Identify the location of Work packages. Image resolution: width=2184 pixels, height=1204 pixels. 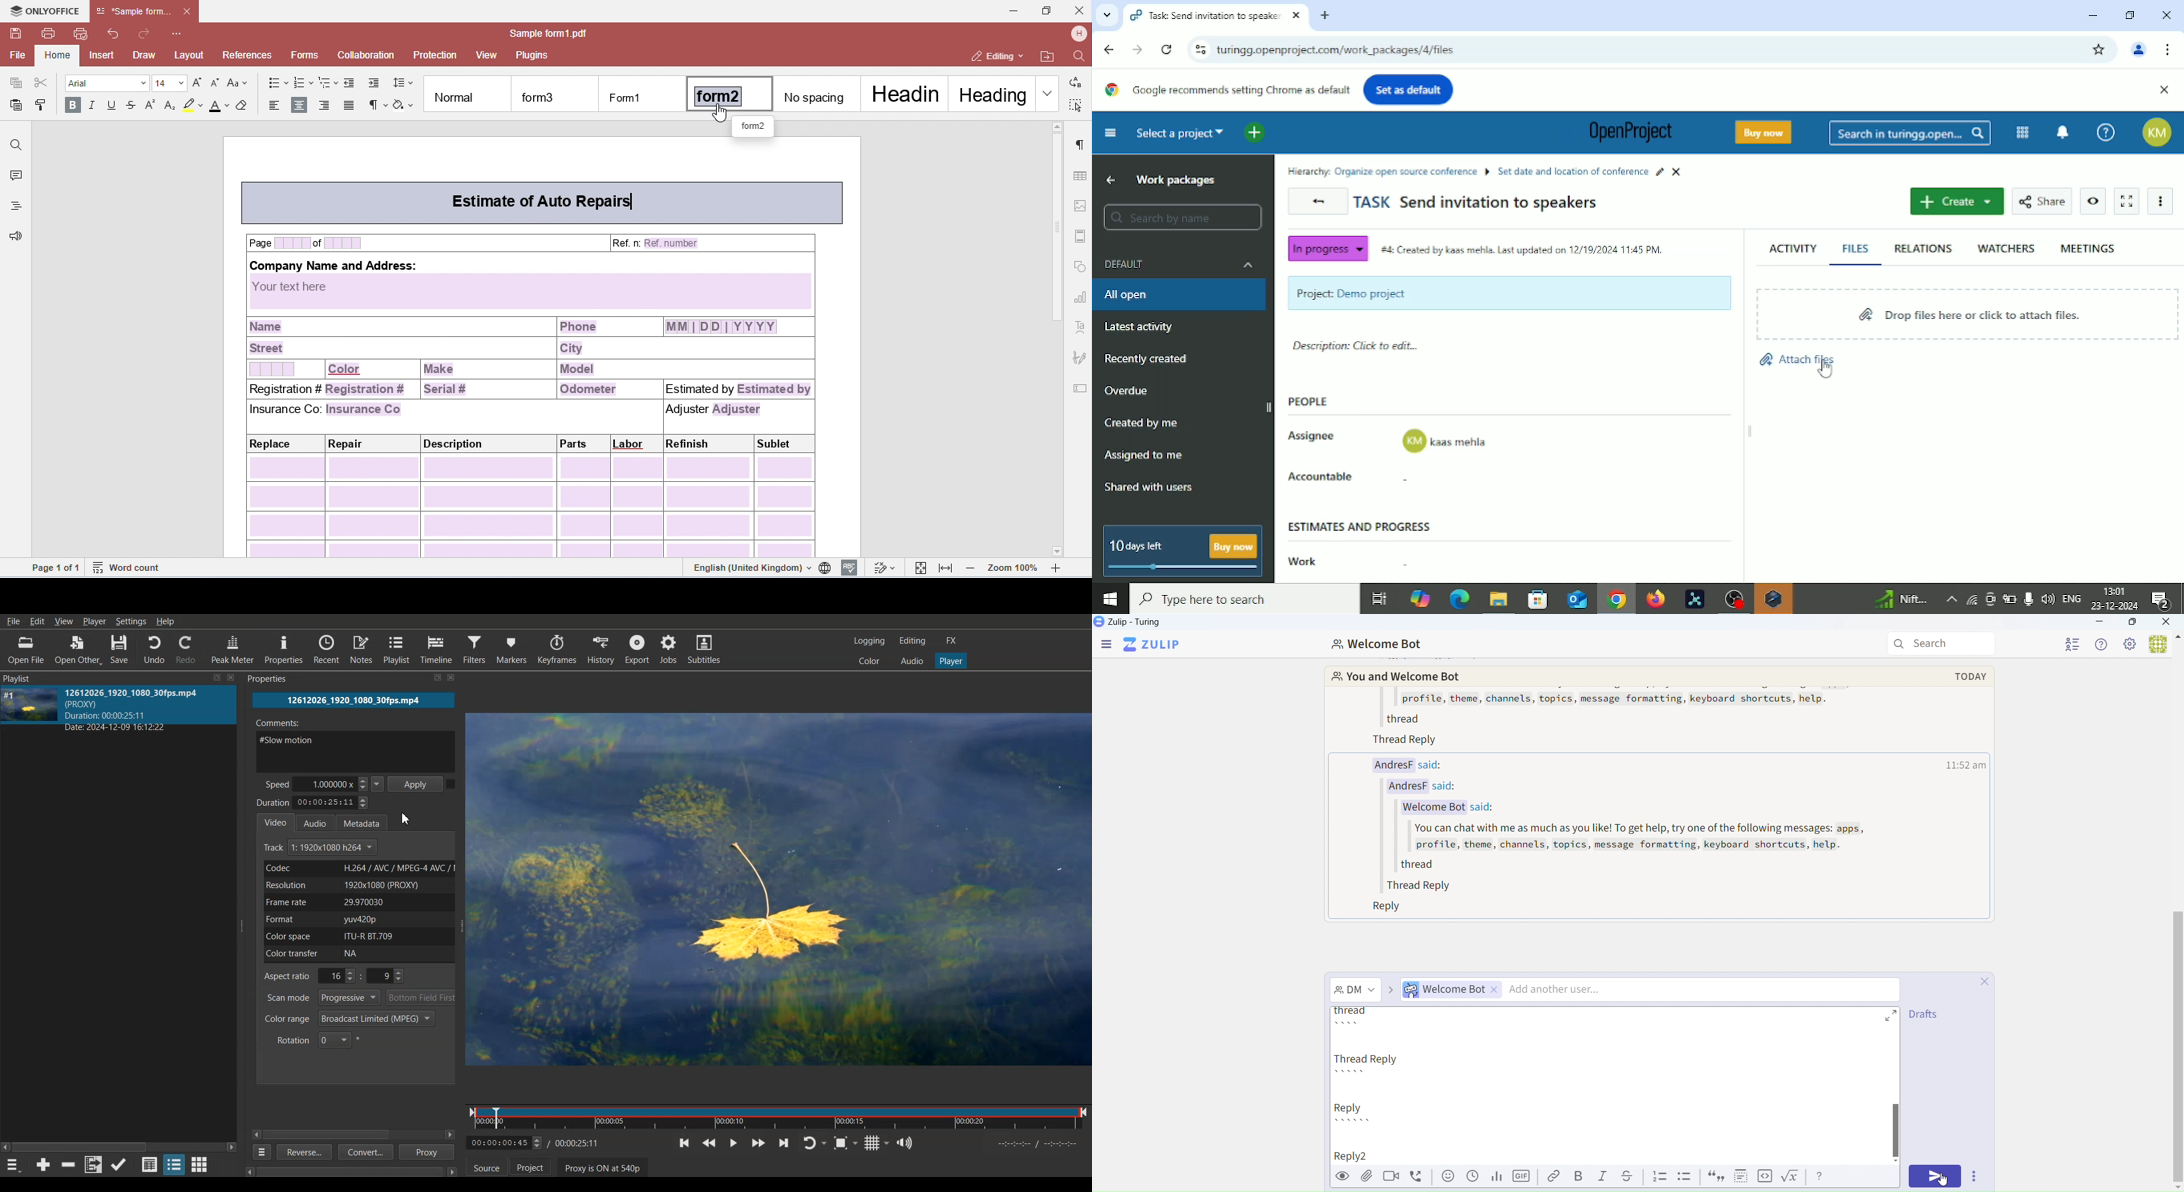
(1182, 180).